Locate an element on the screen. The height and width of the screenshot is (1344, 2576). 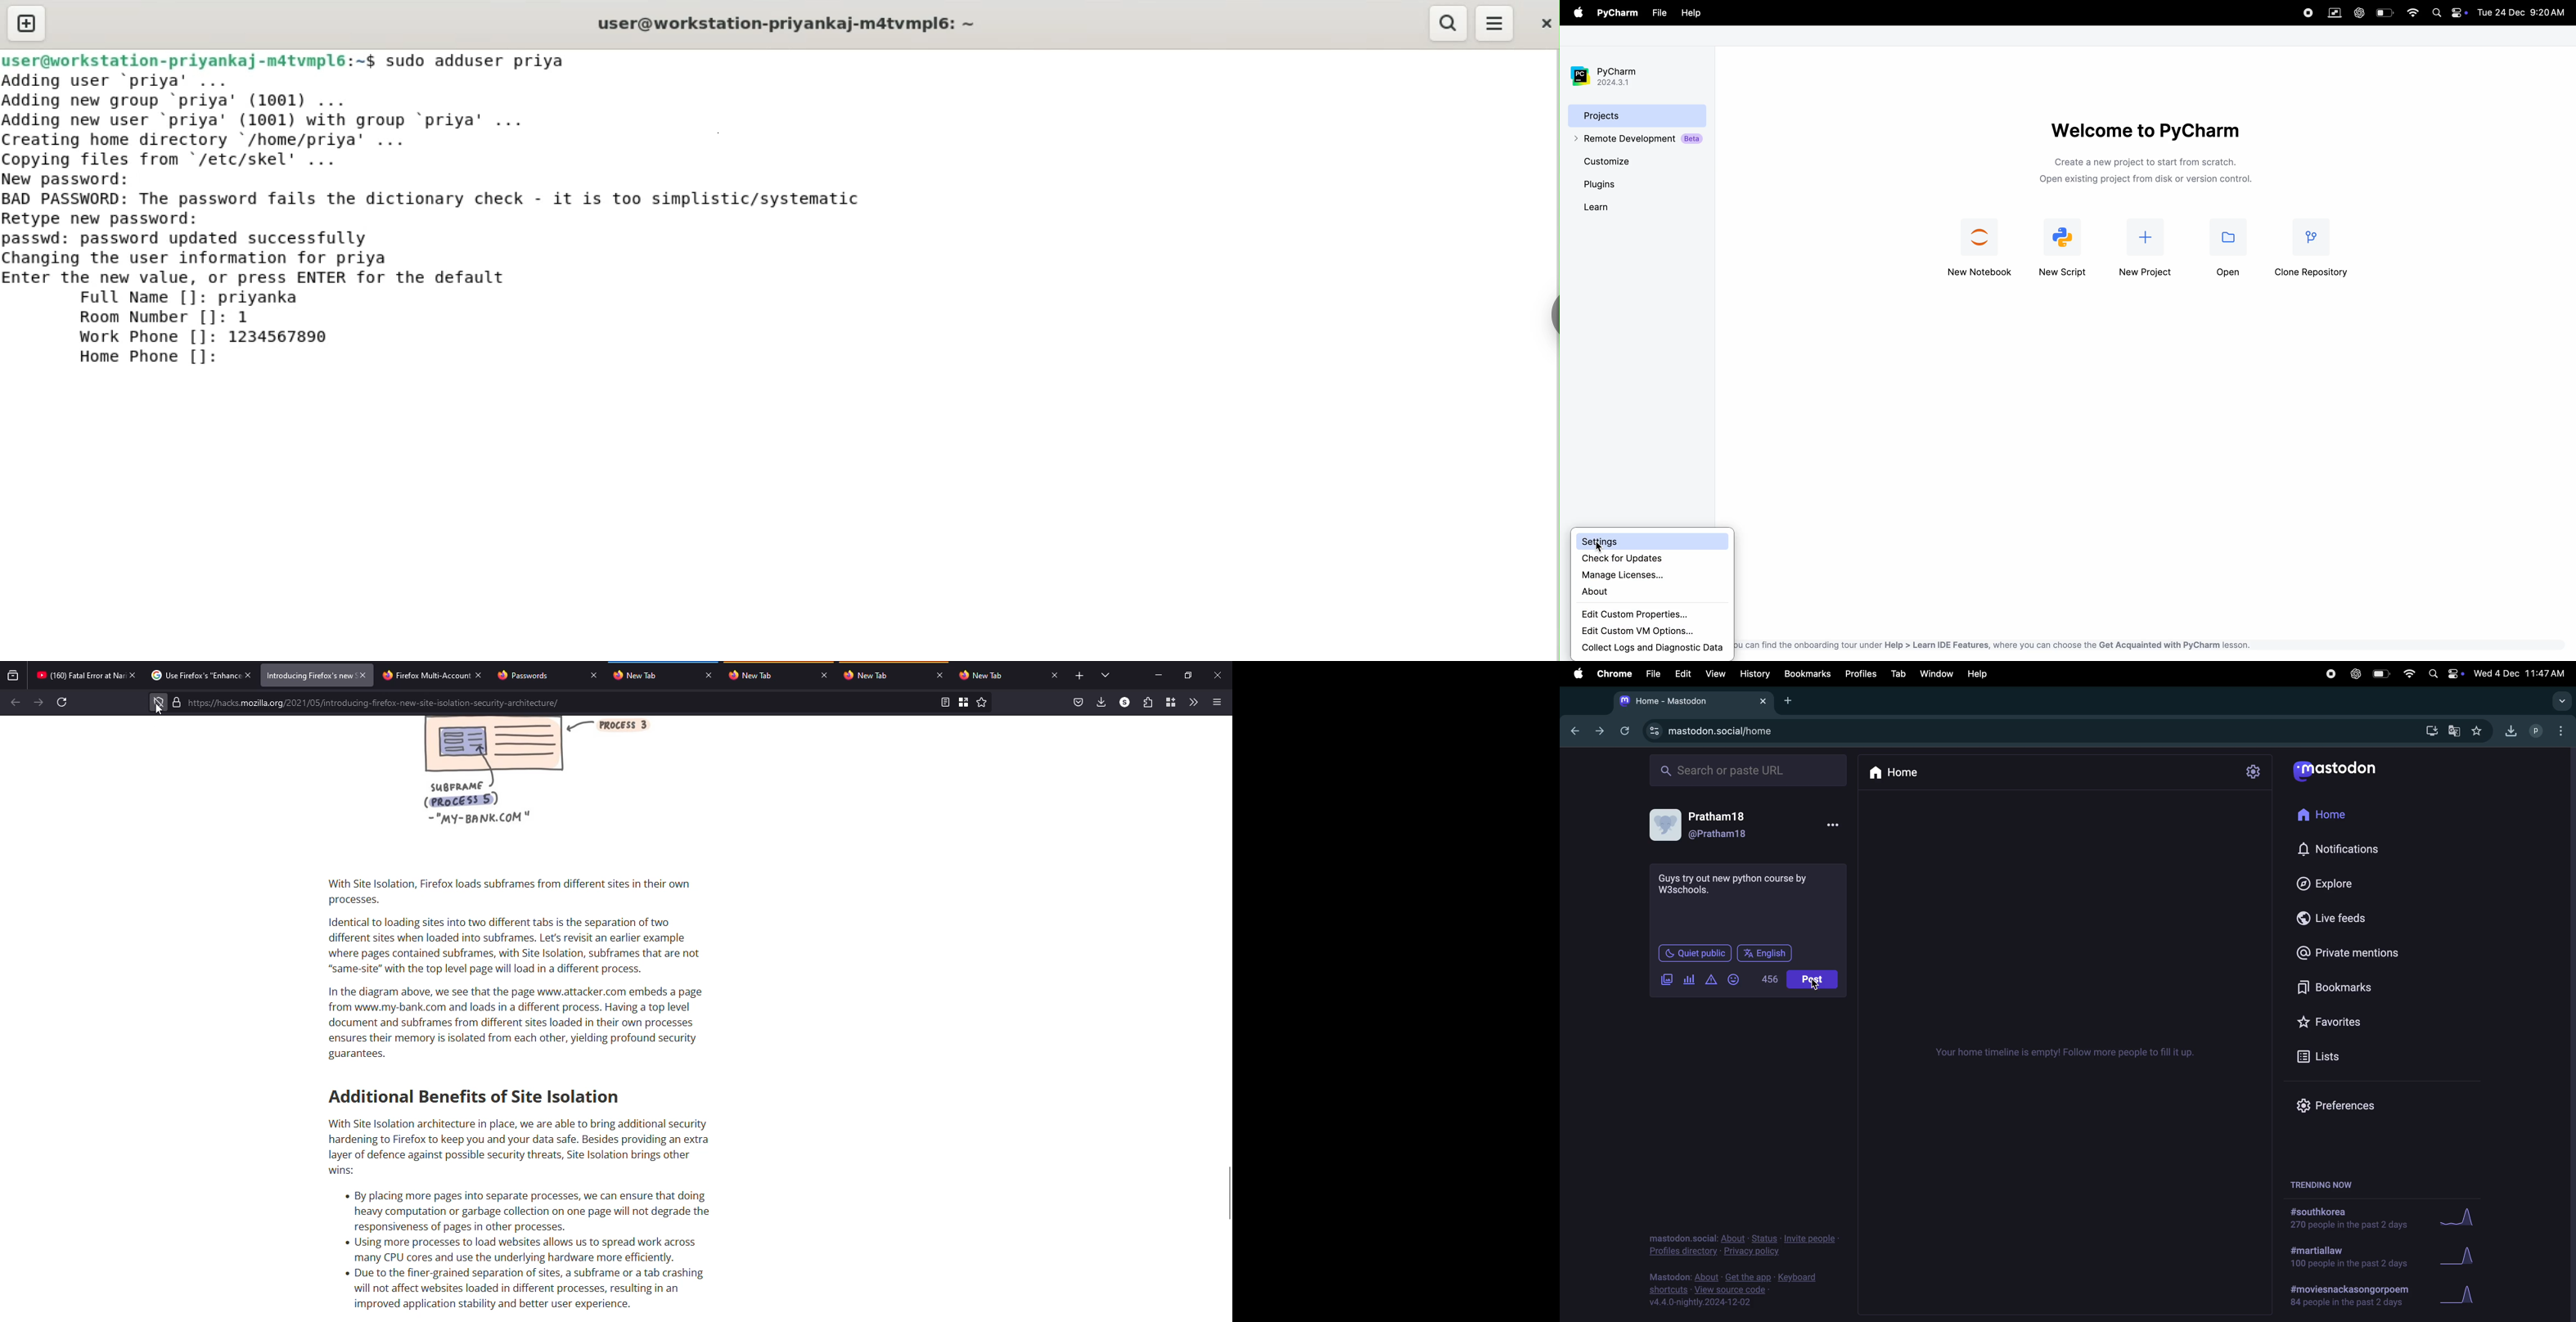
downloads is located at coordinates (2432, 730).